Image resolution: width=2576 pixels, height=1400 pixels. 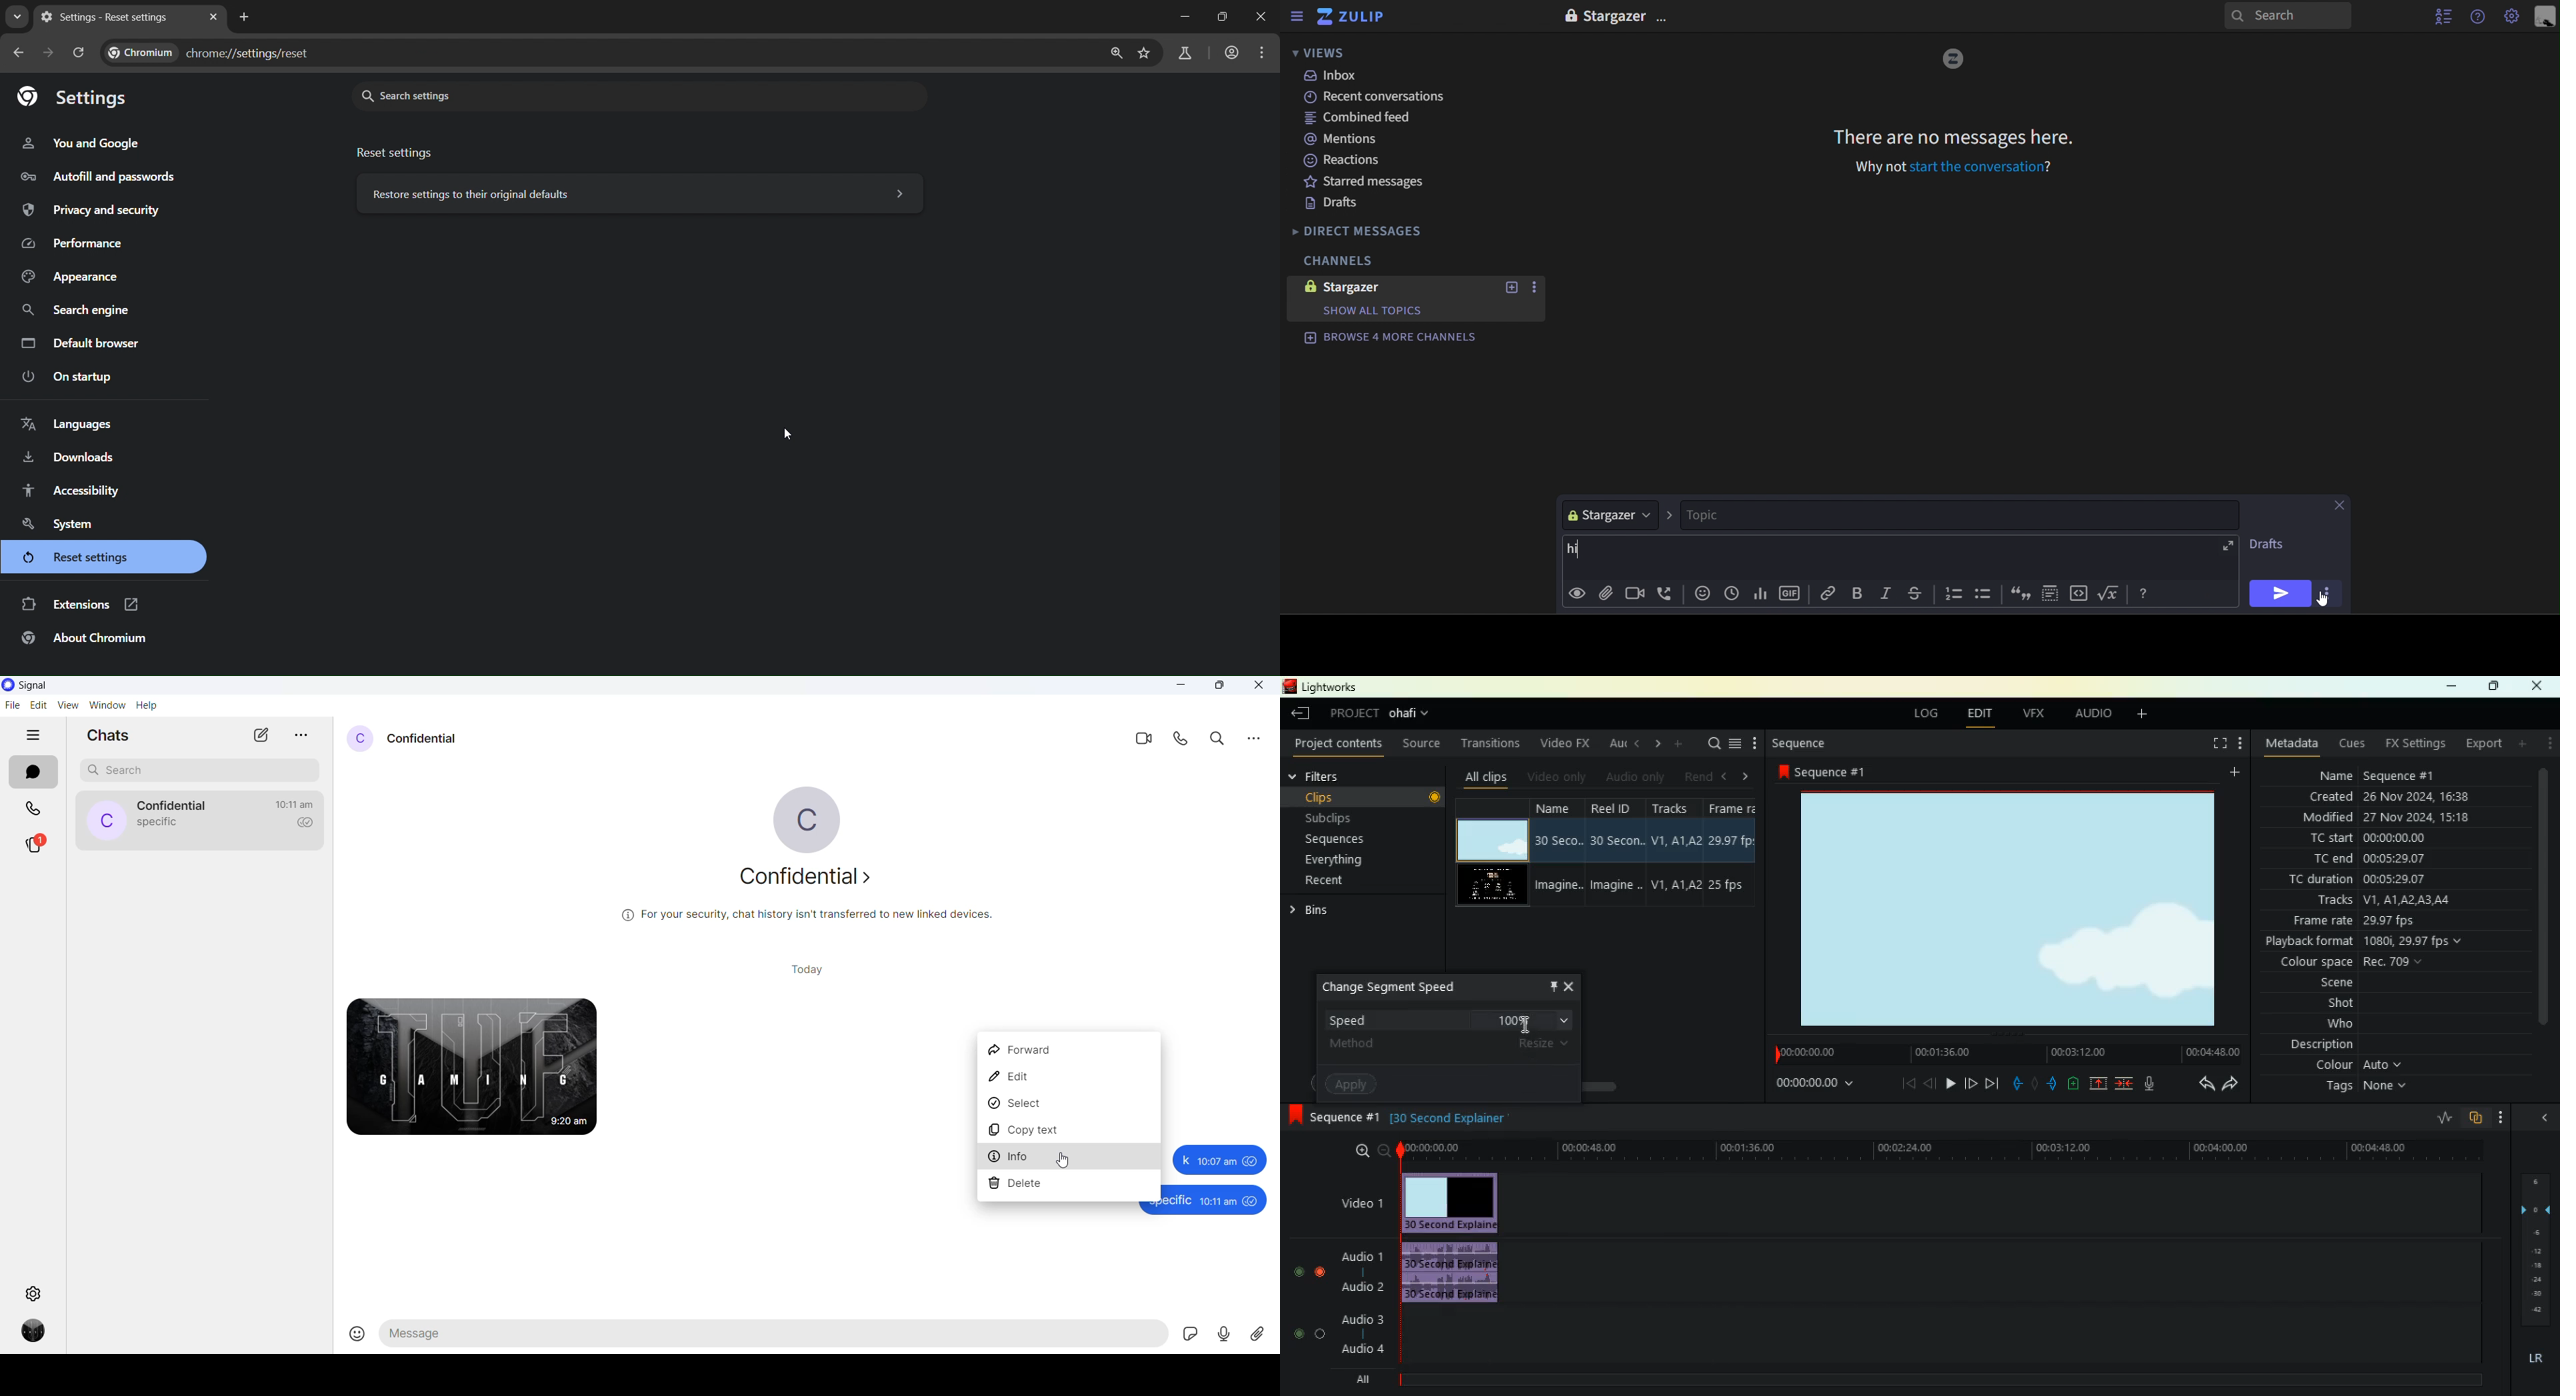 What do you see at coordinates (1231, 51) in the screenshot?
I see `accounts` at bounding box center [1231, 51].